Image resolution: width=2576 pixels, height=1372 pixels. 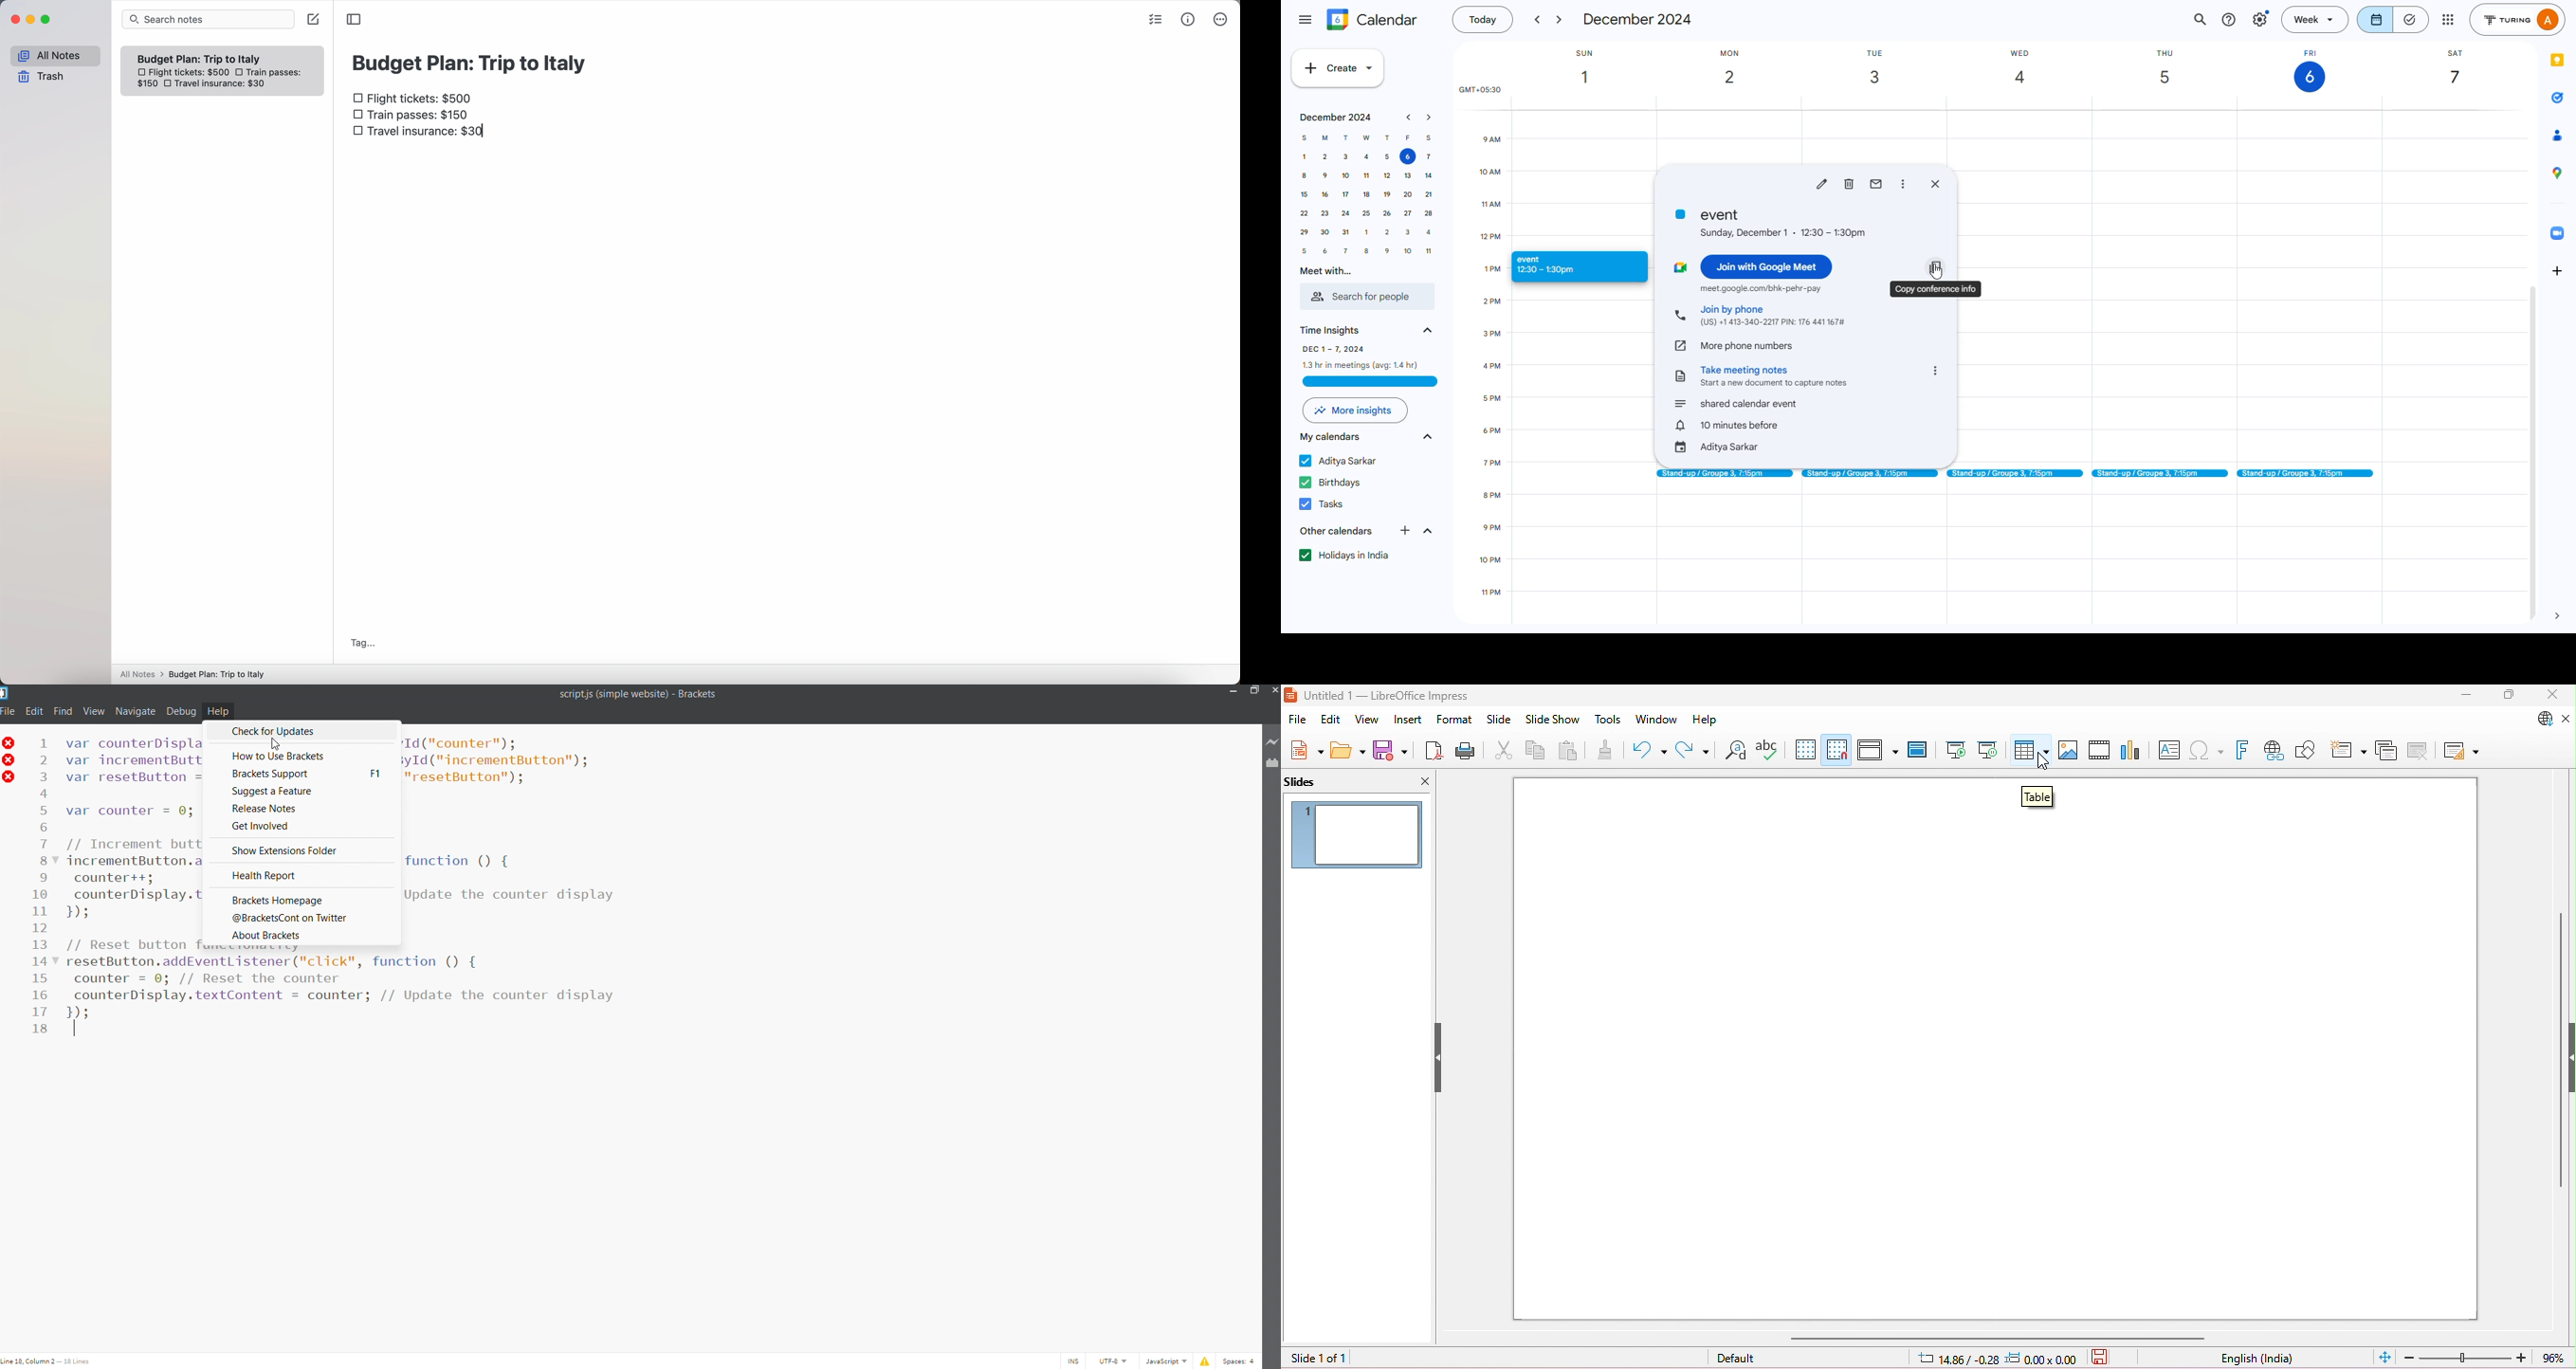 What do you see at coordinates (1935, 183) in the screenshot?
I see `close` at bounding box center [1935, 183].